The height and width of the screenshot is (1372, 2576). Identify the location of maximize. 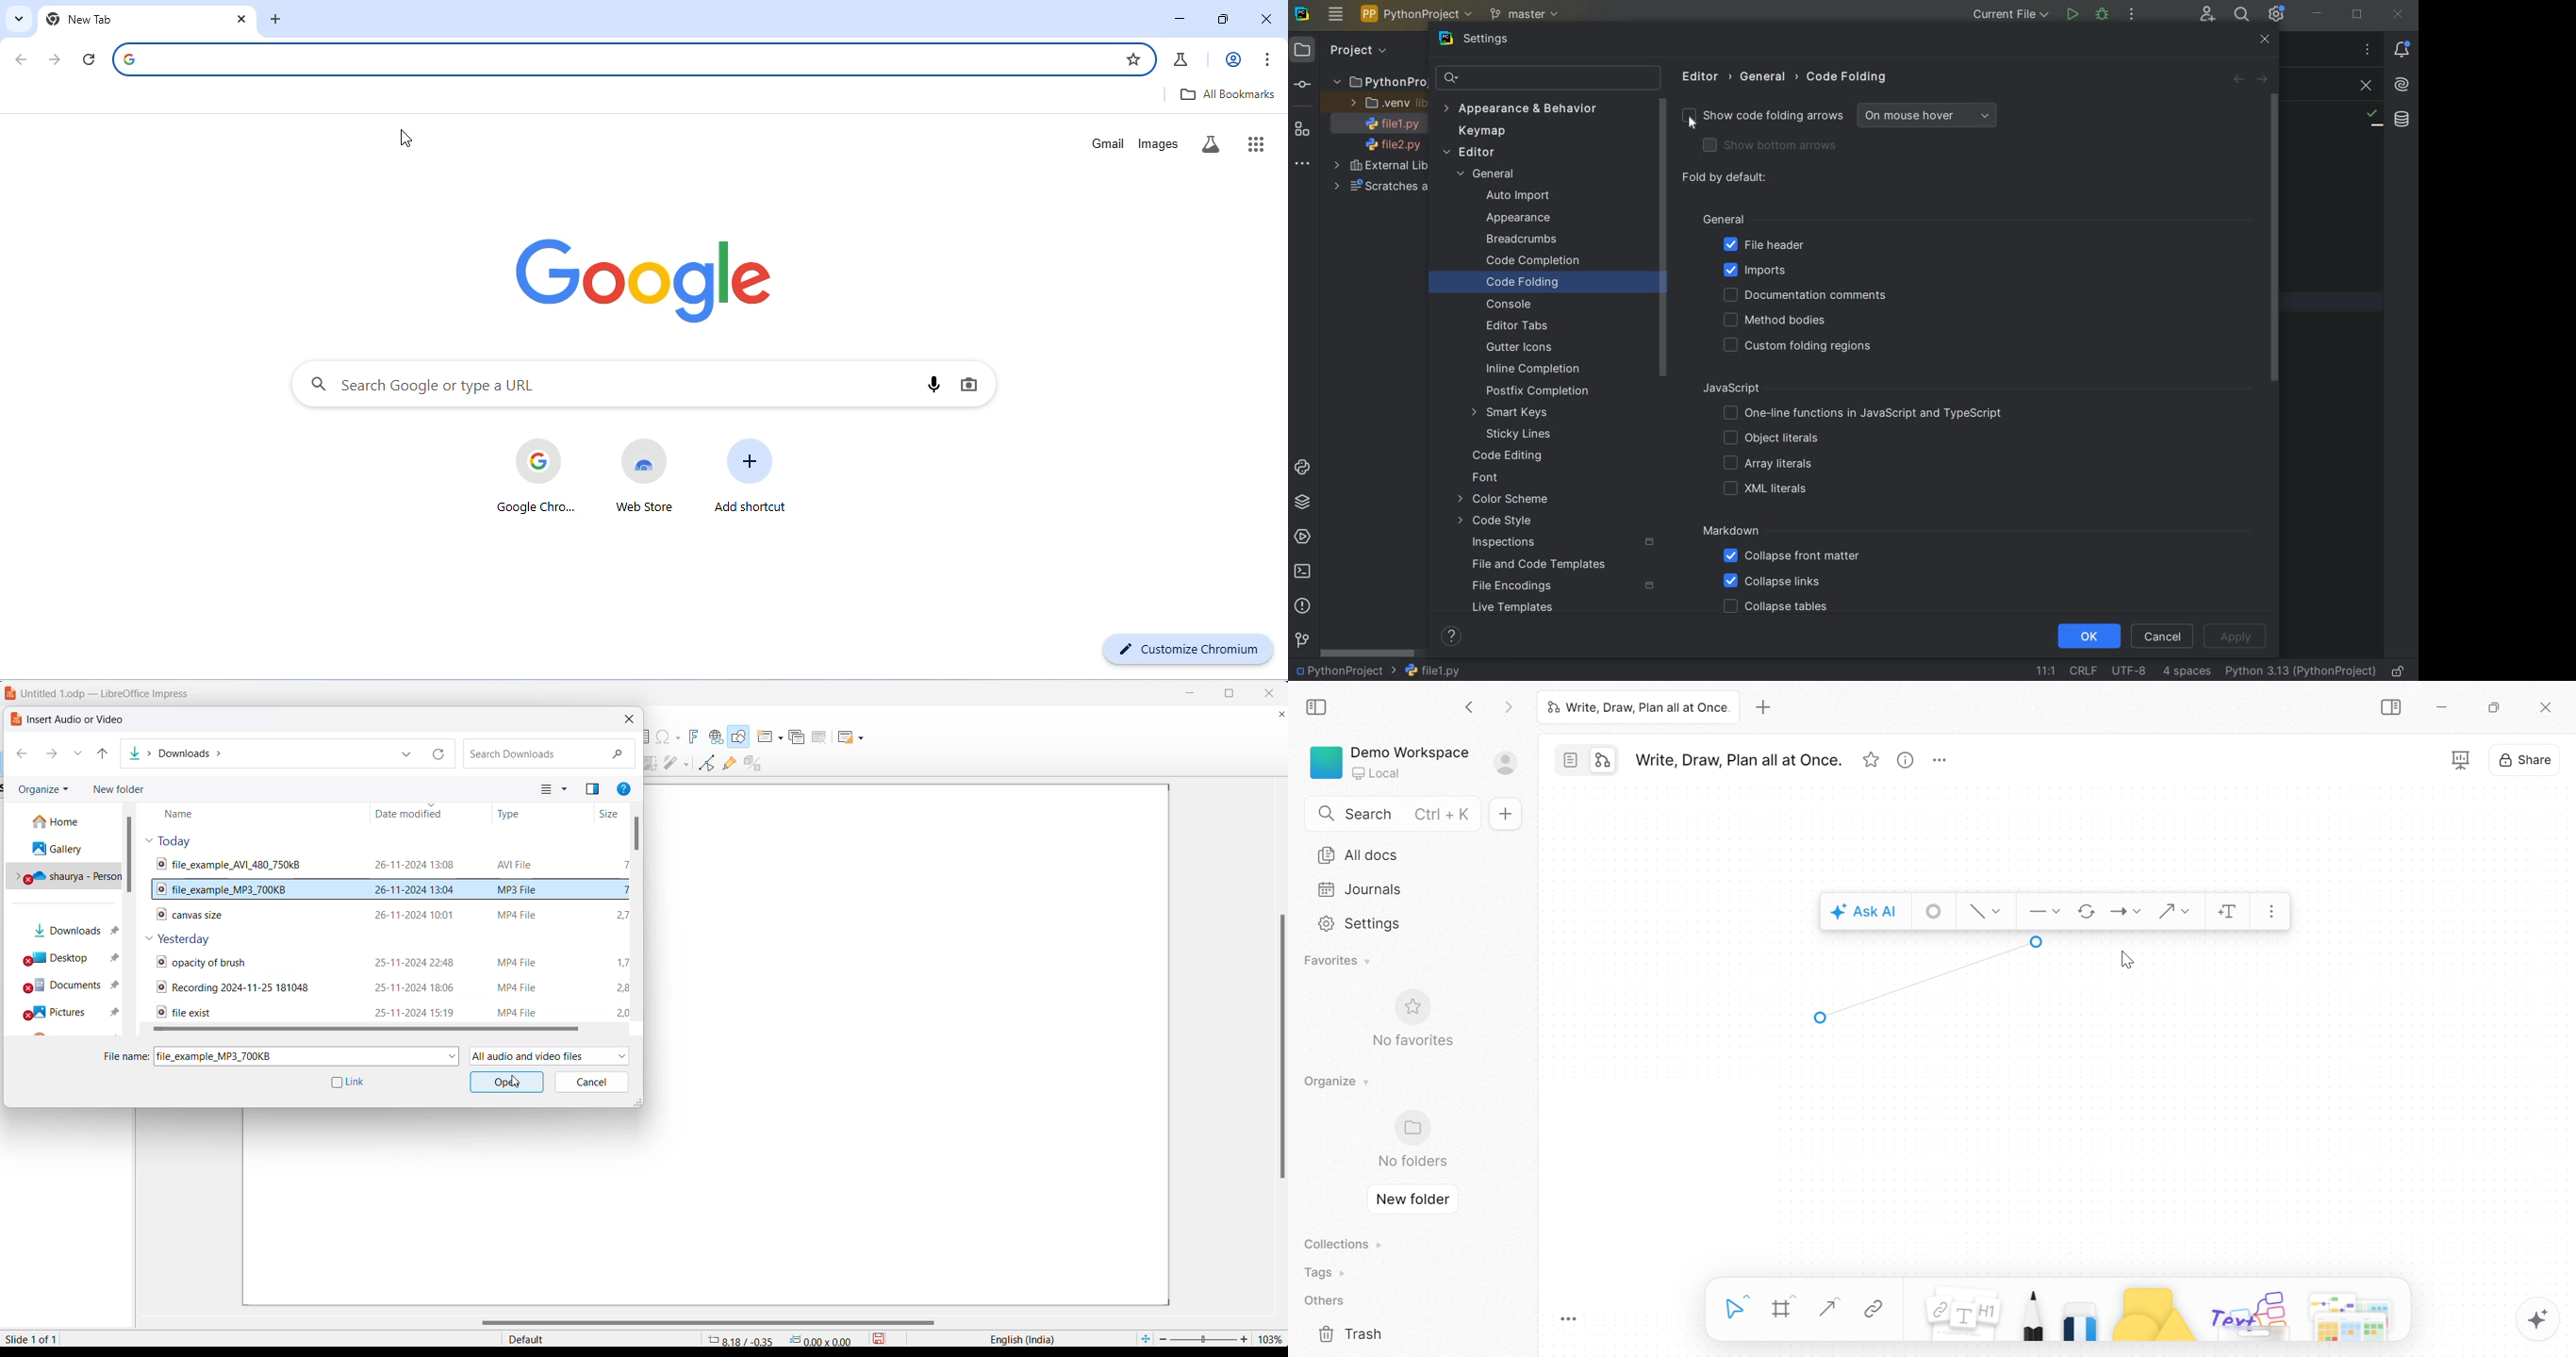
(1225, 19).